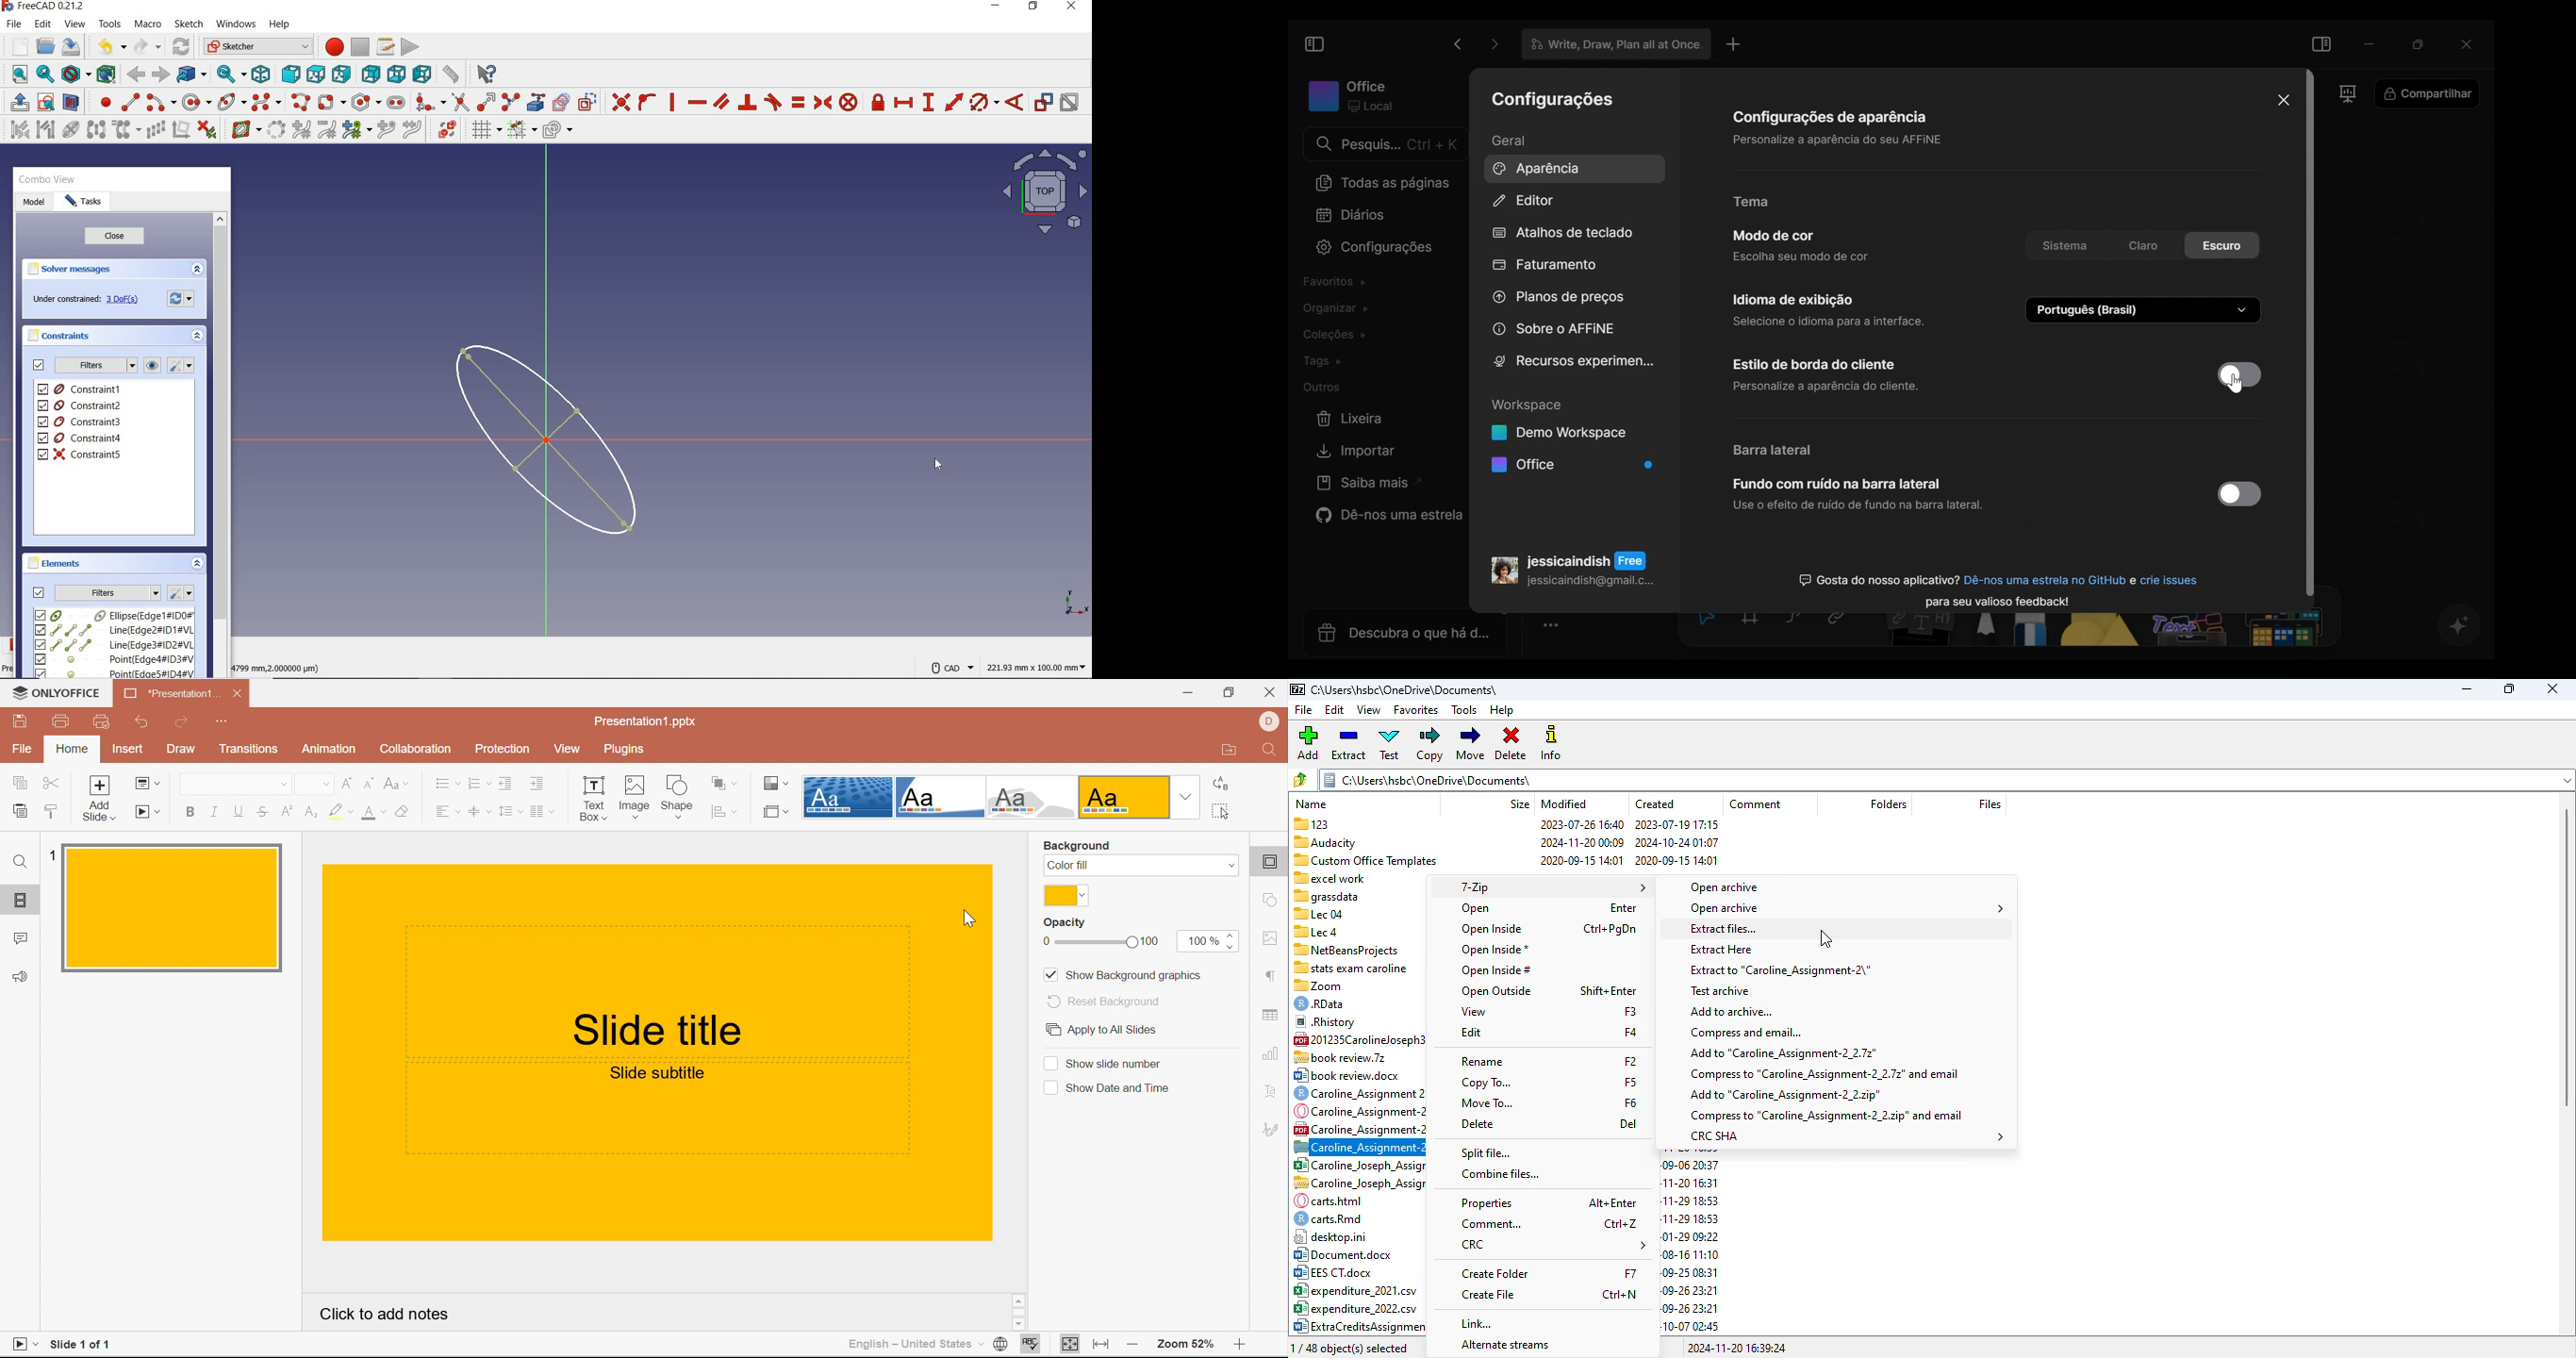 The height and width of the screenshot is (1372, 2576). Describe the element at coordinates (279, 666) in the screenshot. I see `cursor coordinates` at that location.